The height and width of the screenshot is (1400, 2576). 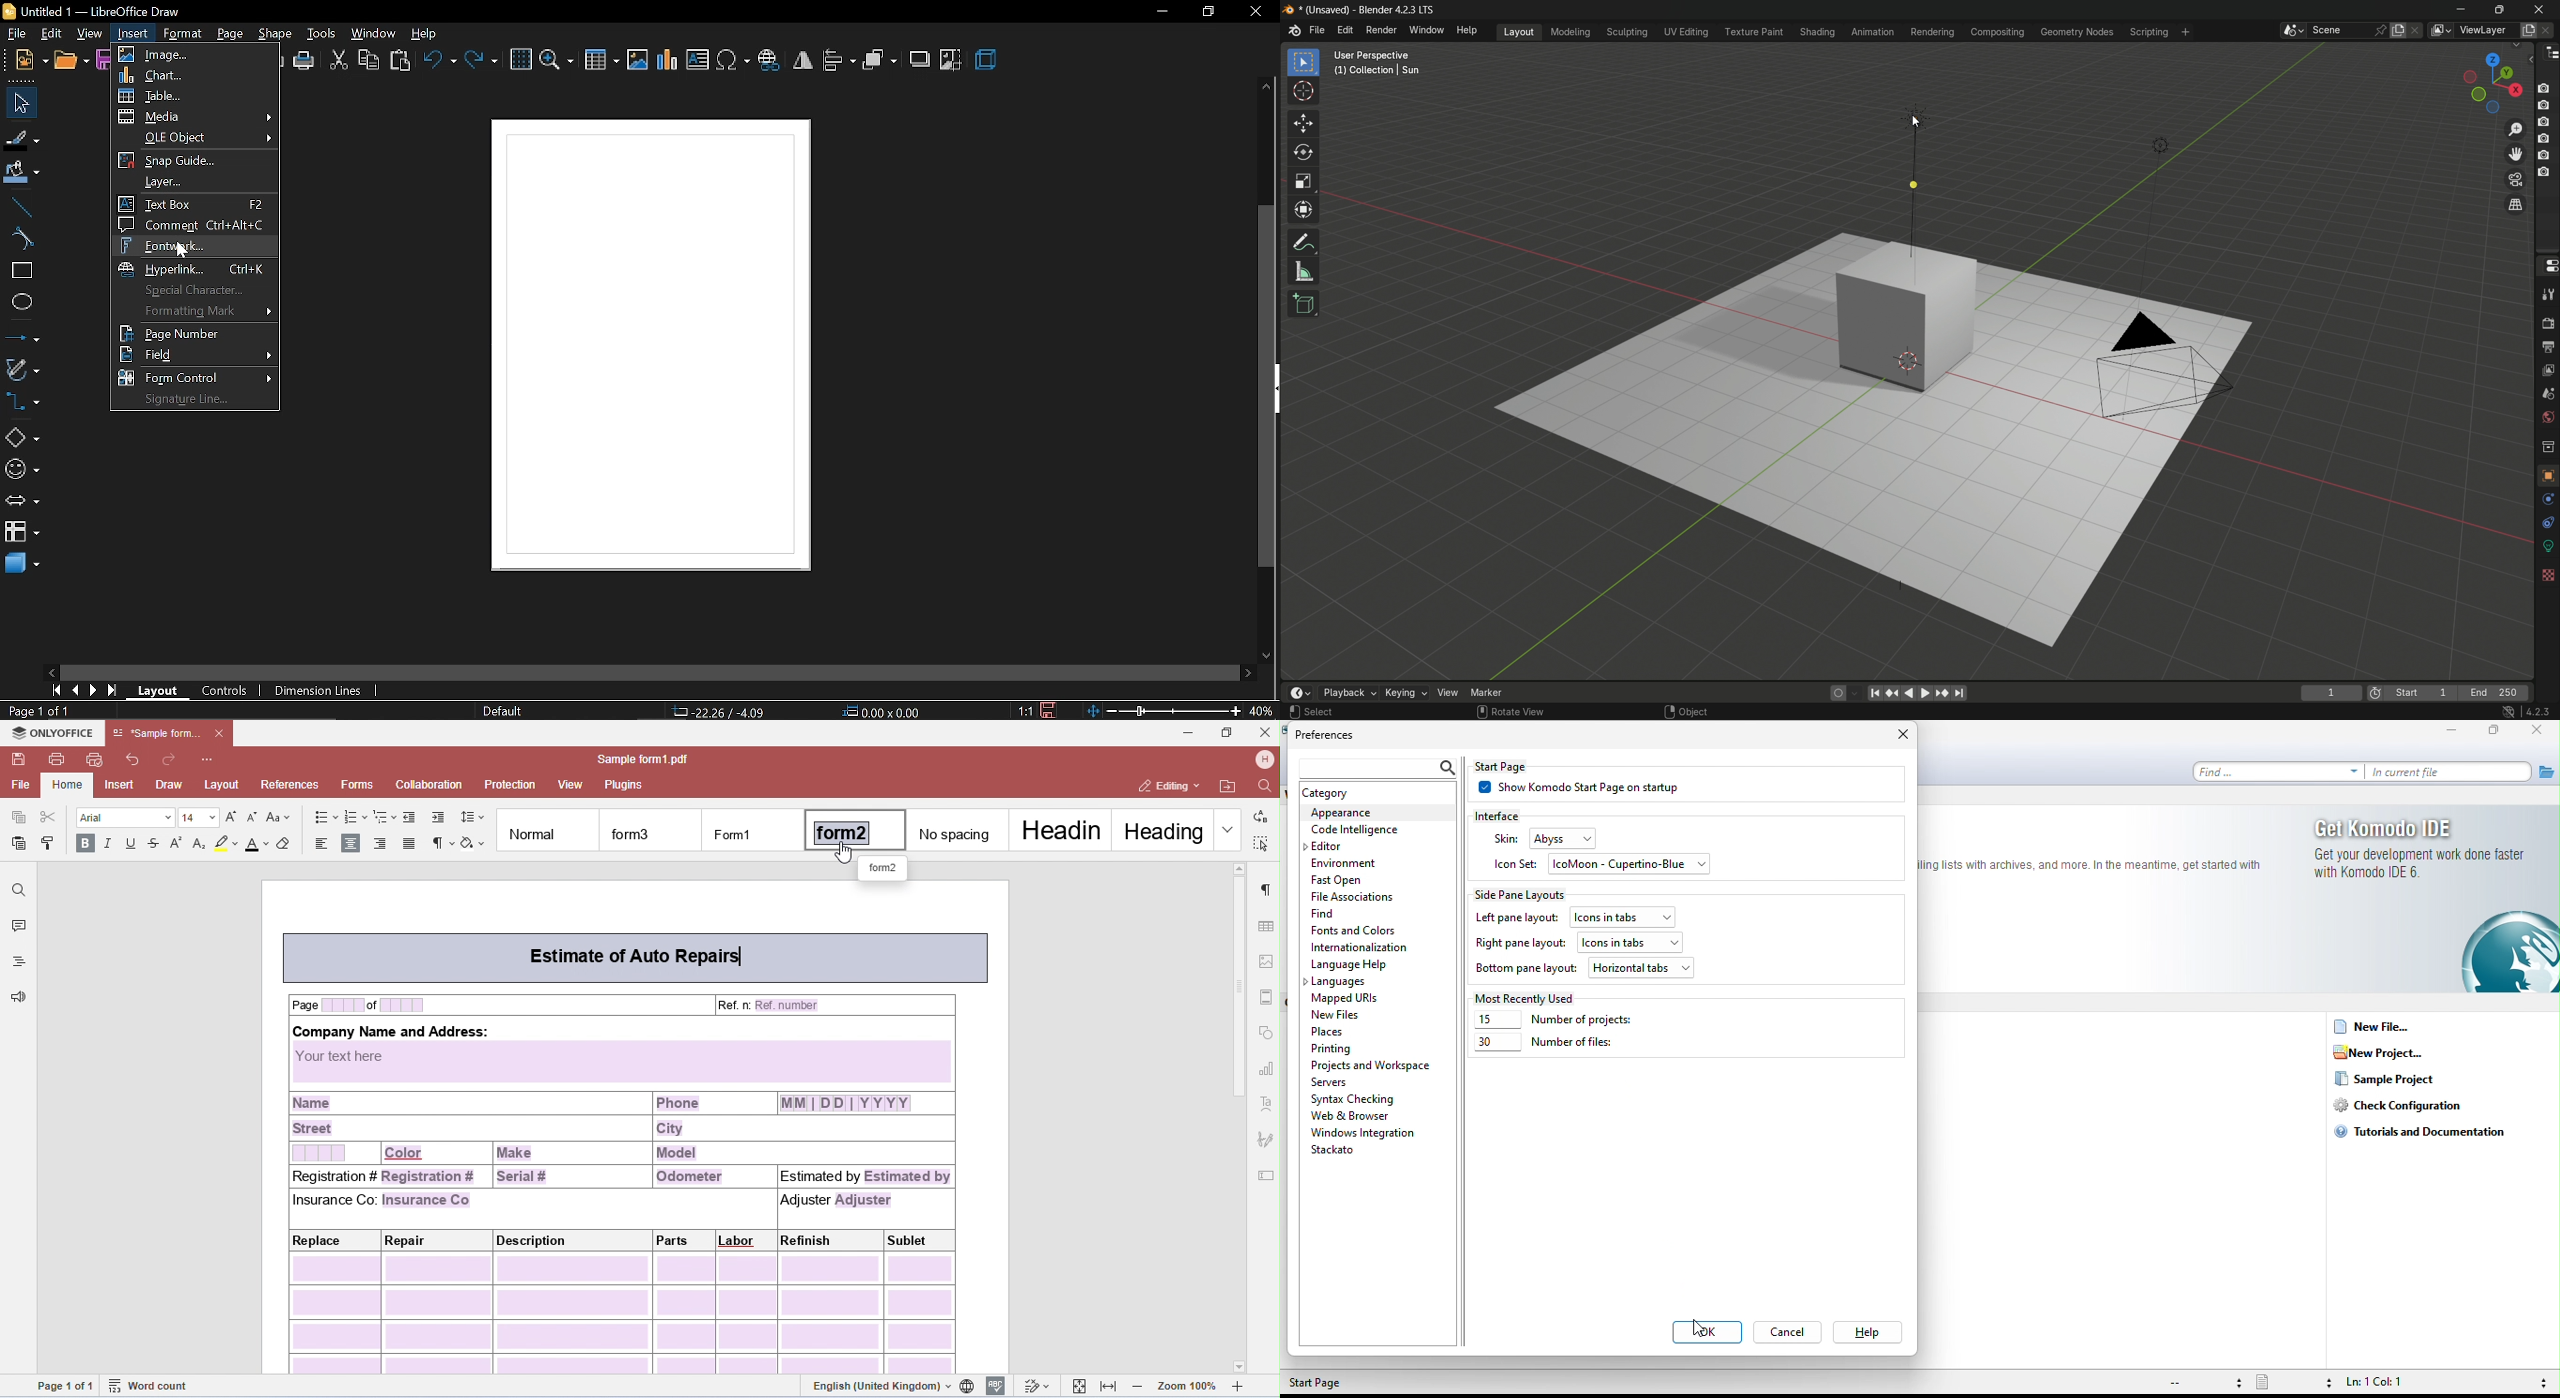 I want to click on Cursor, so click(x=183, y=253).